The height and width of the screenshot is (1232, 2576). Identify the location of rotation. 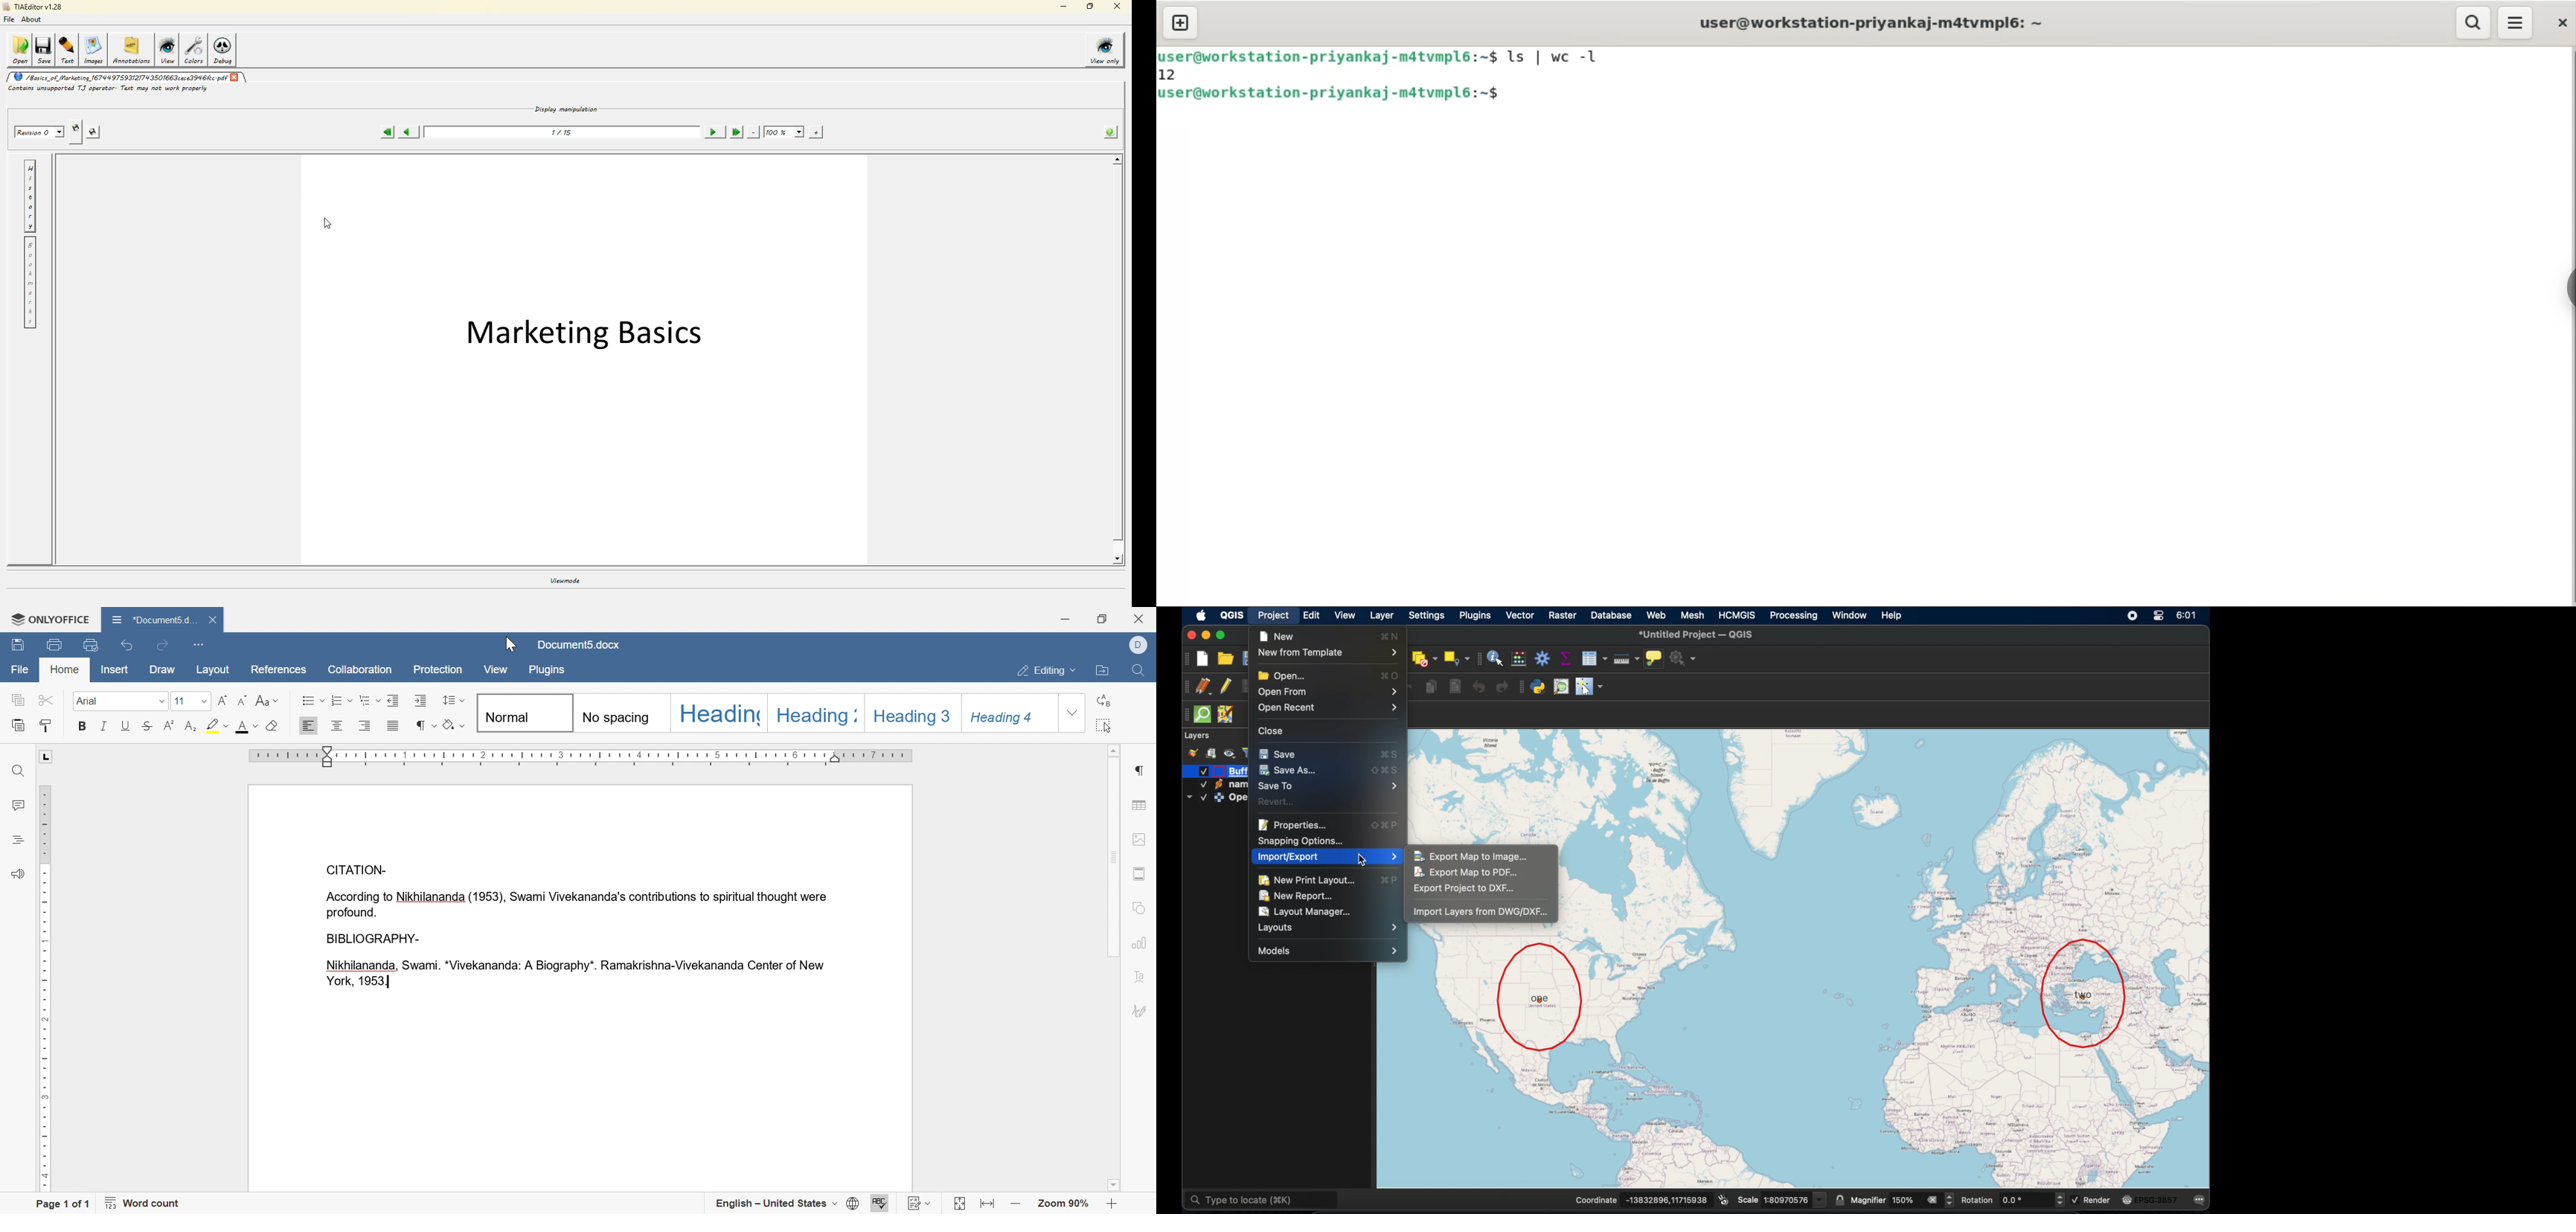
(1977, 1201).